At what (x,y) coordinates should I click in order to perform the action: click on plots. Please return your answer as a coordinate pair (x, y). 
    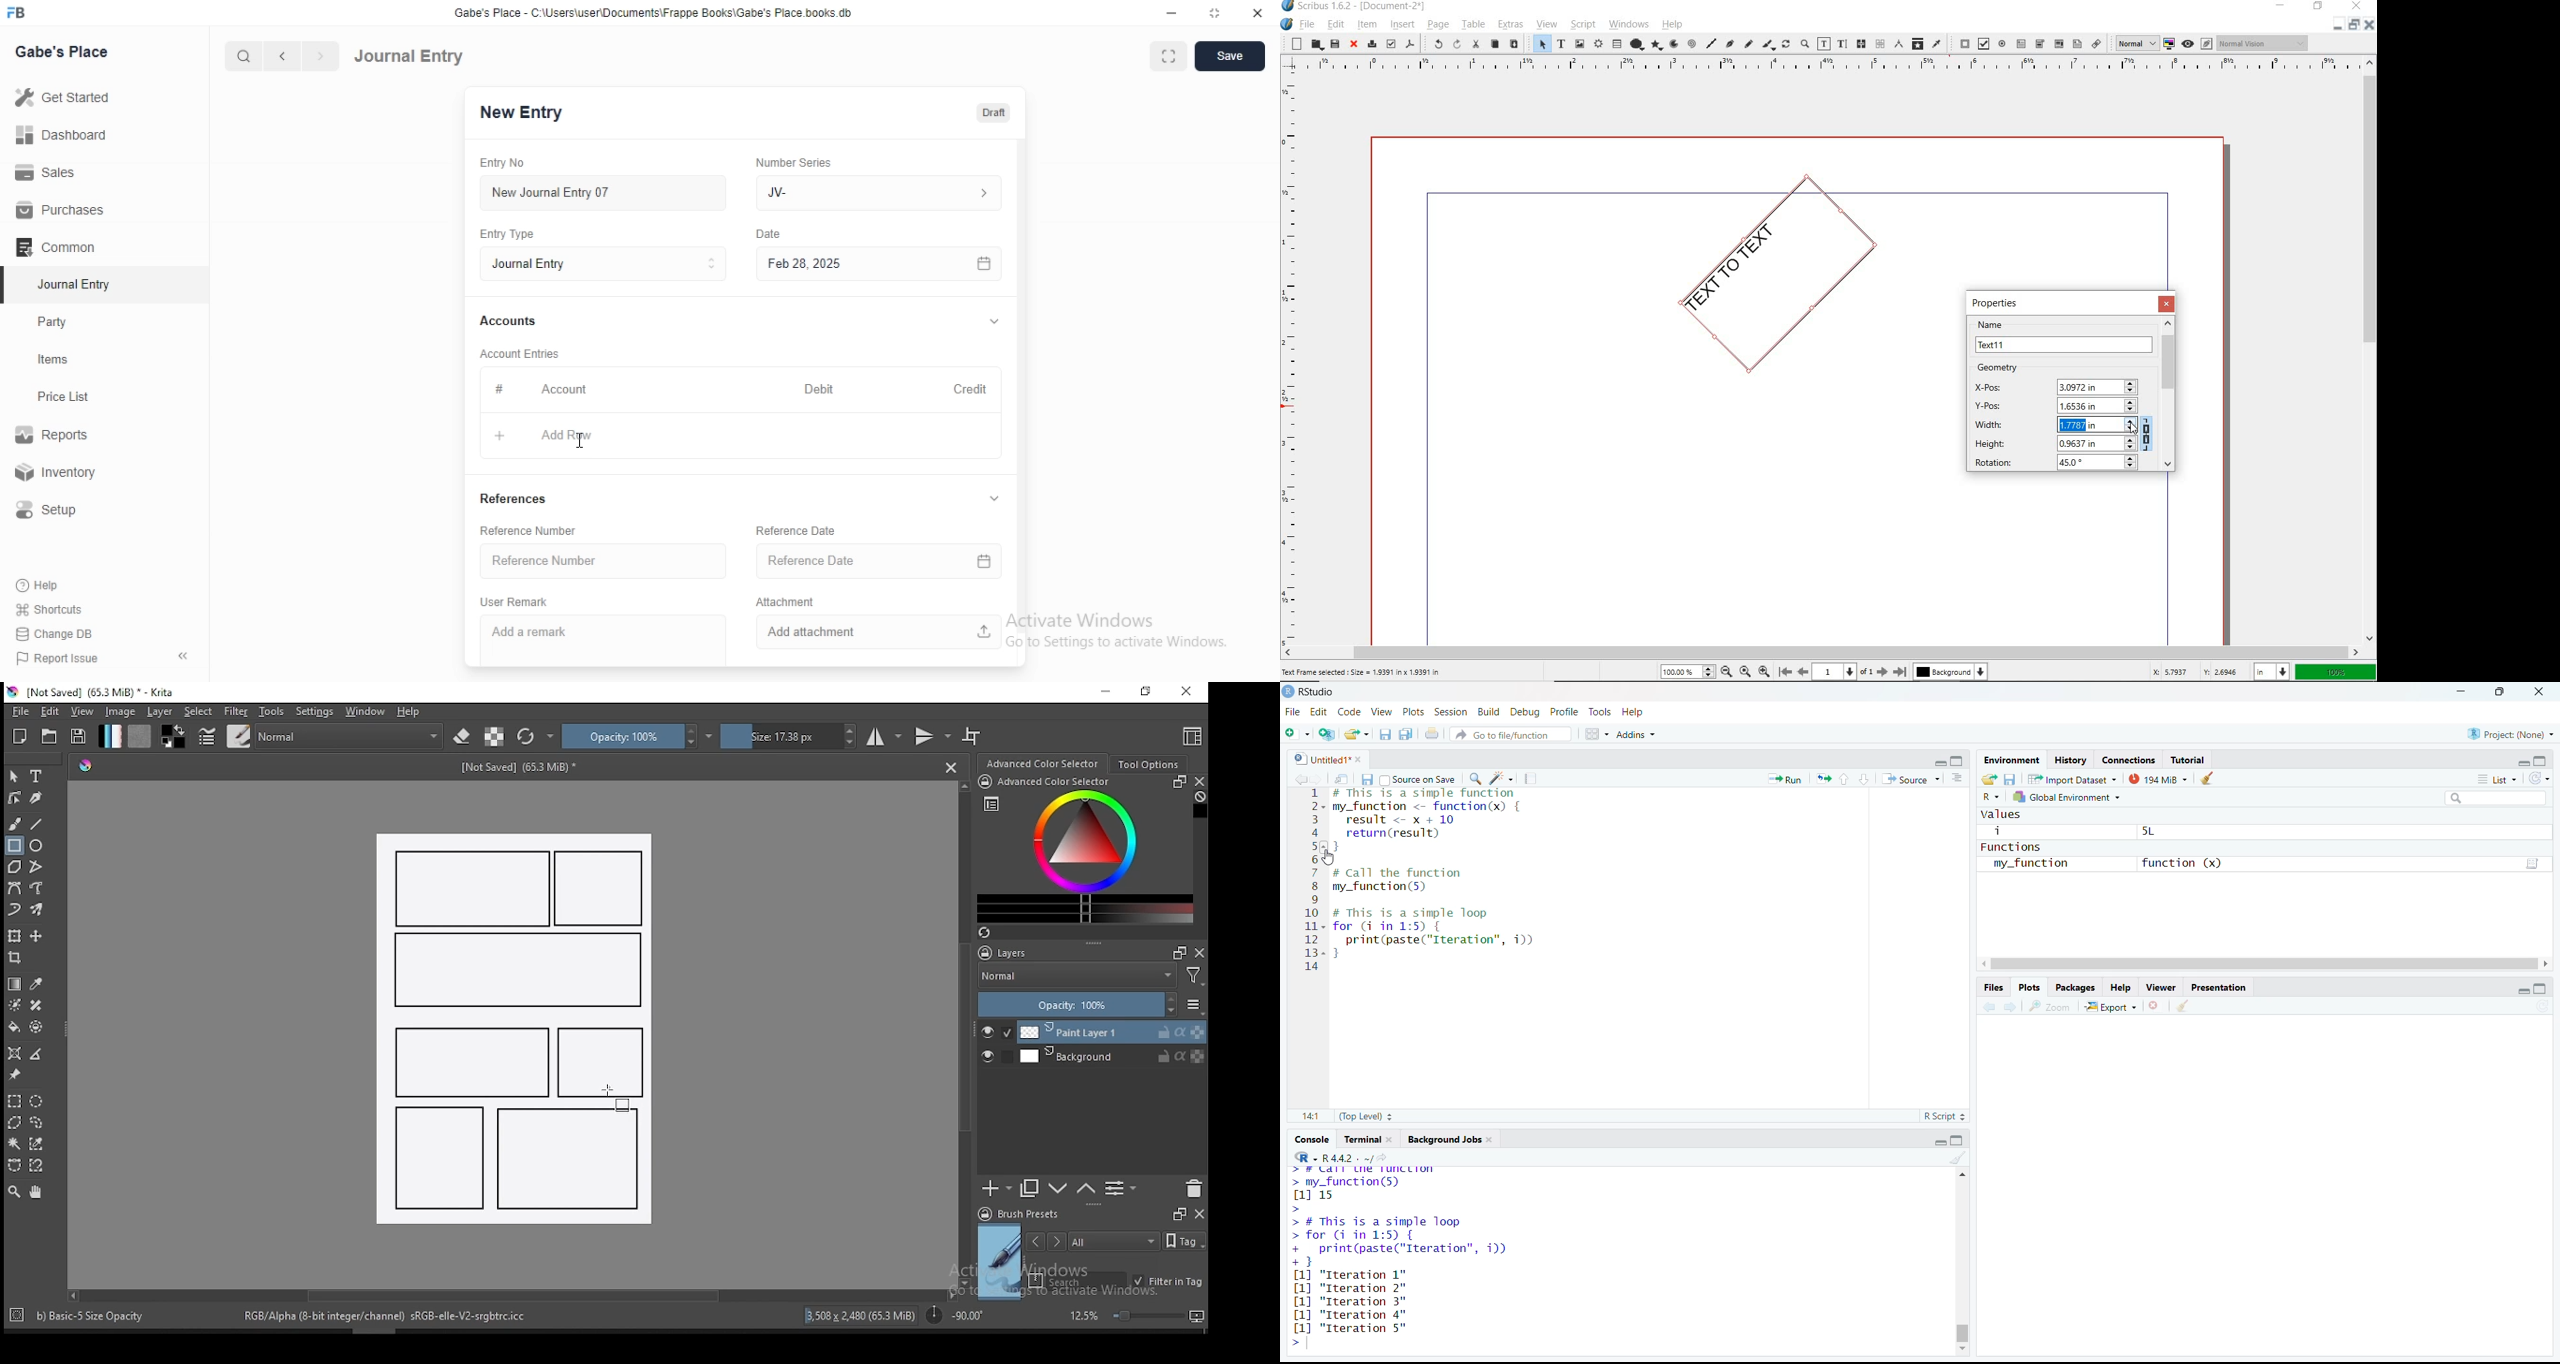
    Looking at the image, I should click on (1412, 711).